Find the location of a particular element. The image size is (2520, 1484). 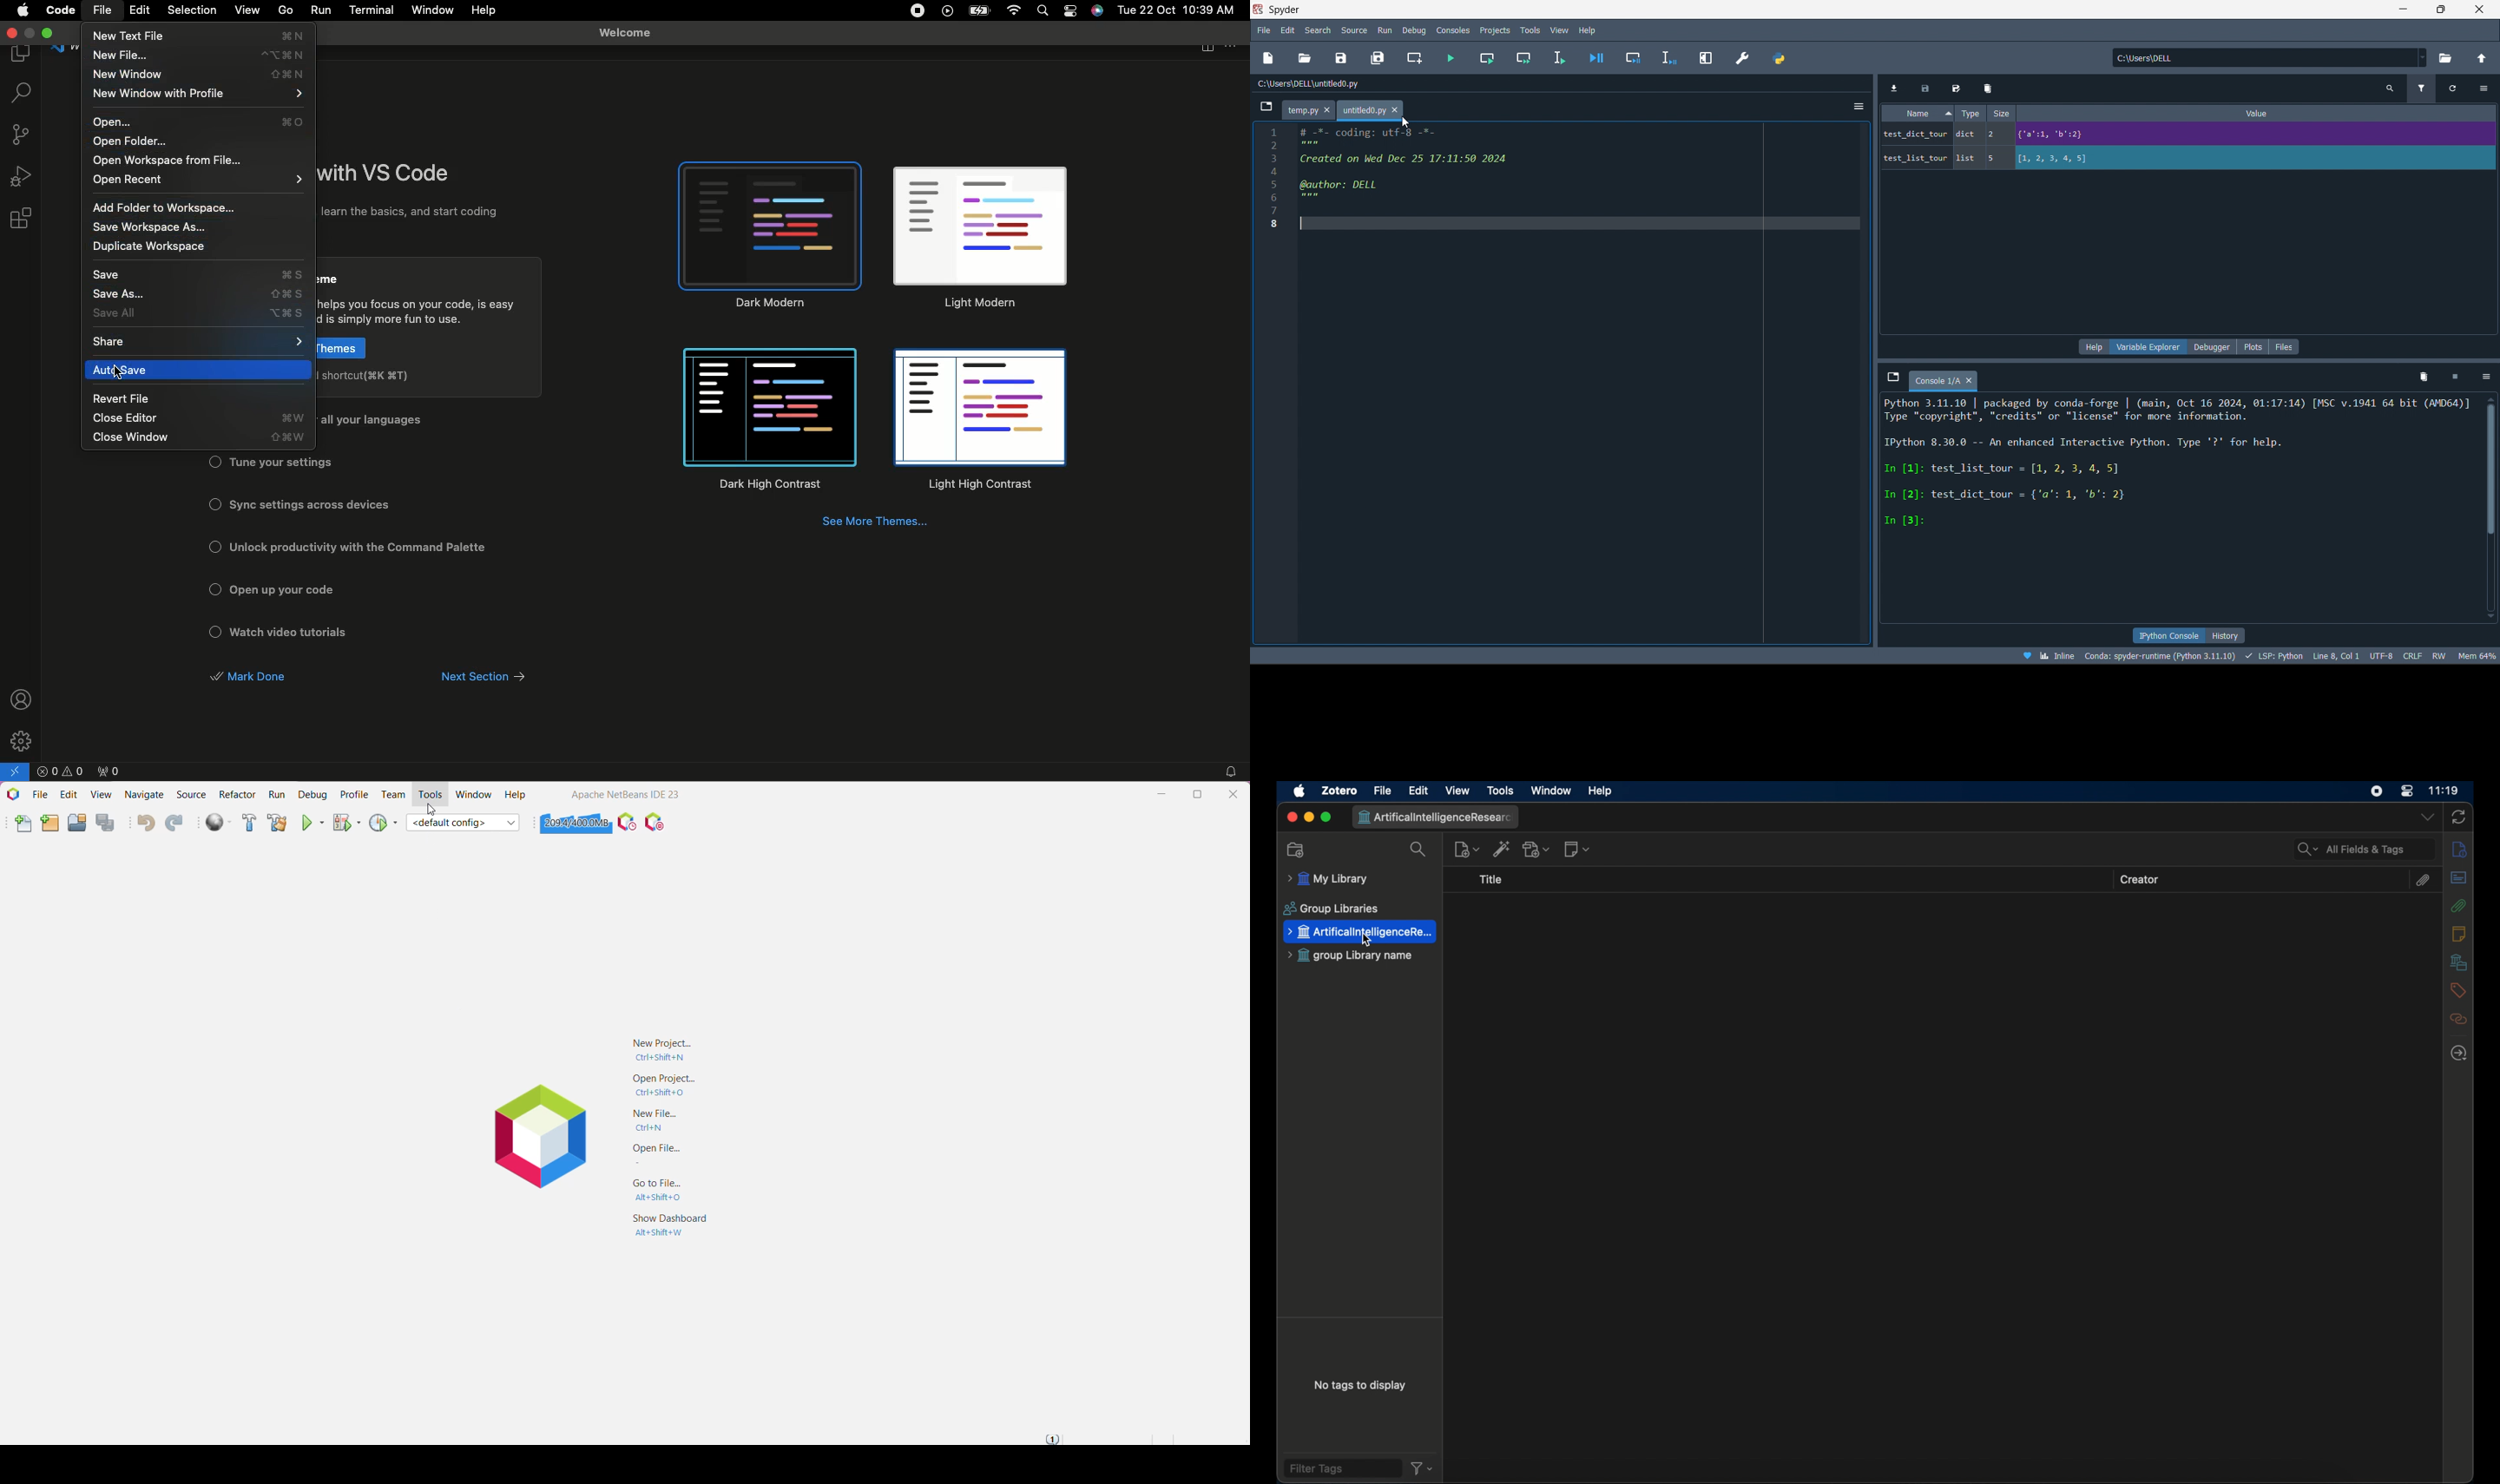

test list tour list 5 |[1,2,3, 4, 5) is located at coordinates (2006, 161).